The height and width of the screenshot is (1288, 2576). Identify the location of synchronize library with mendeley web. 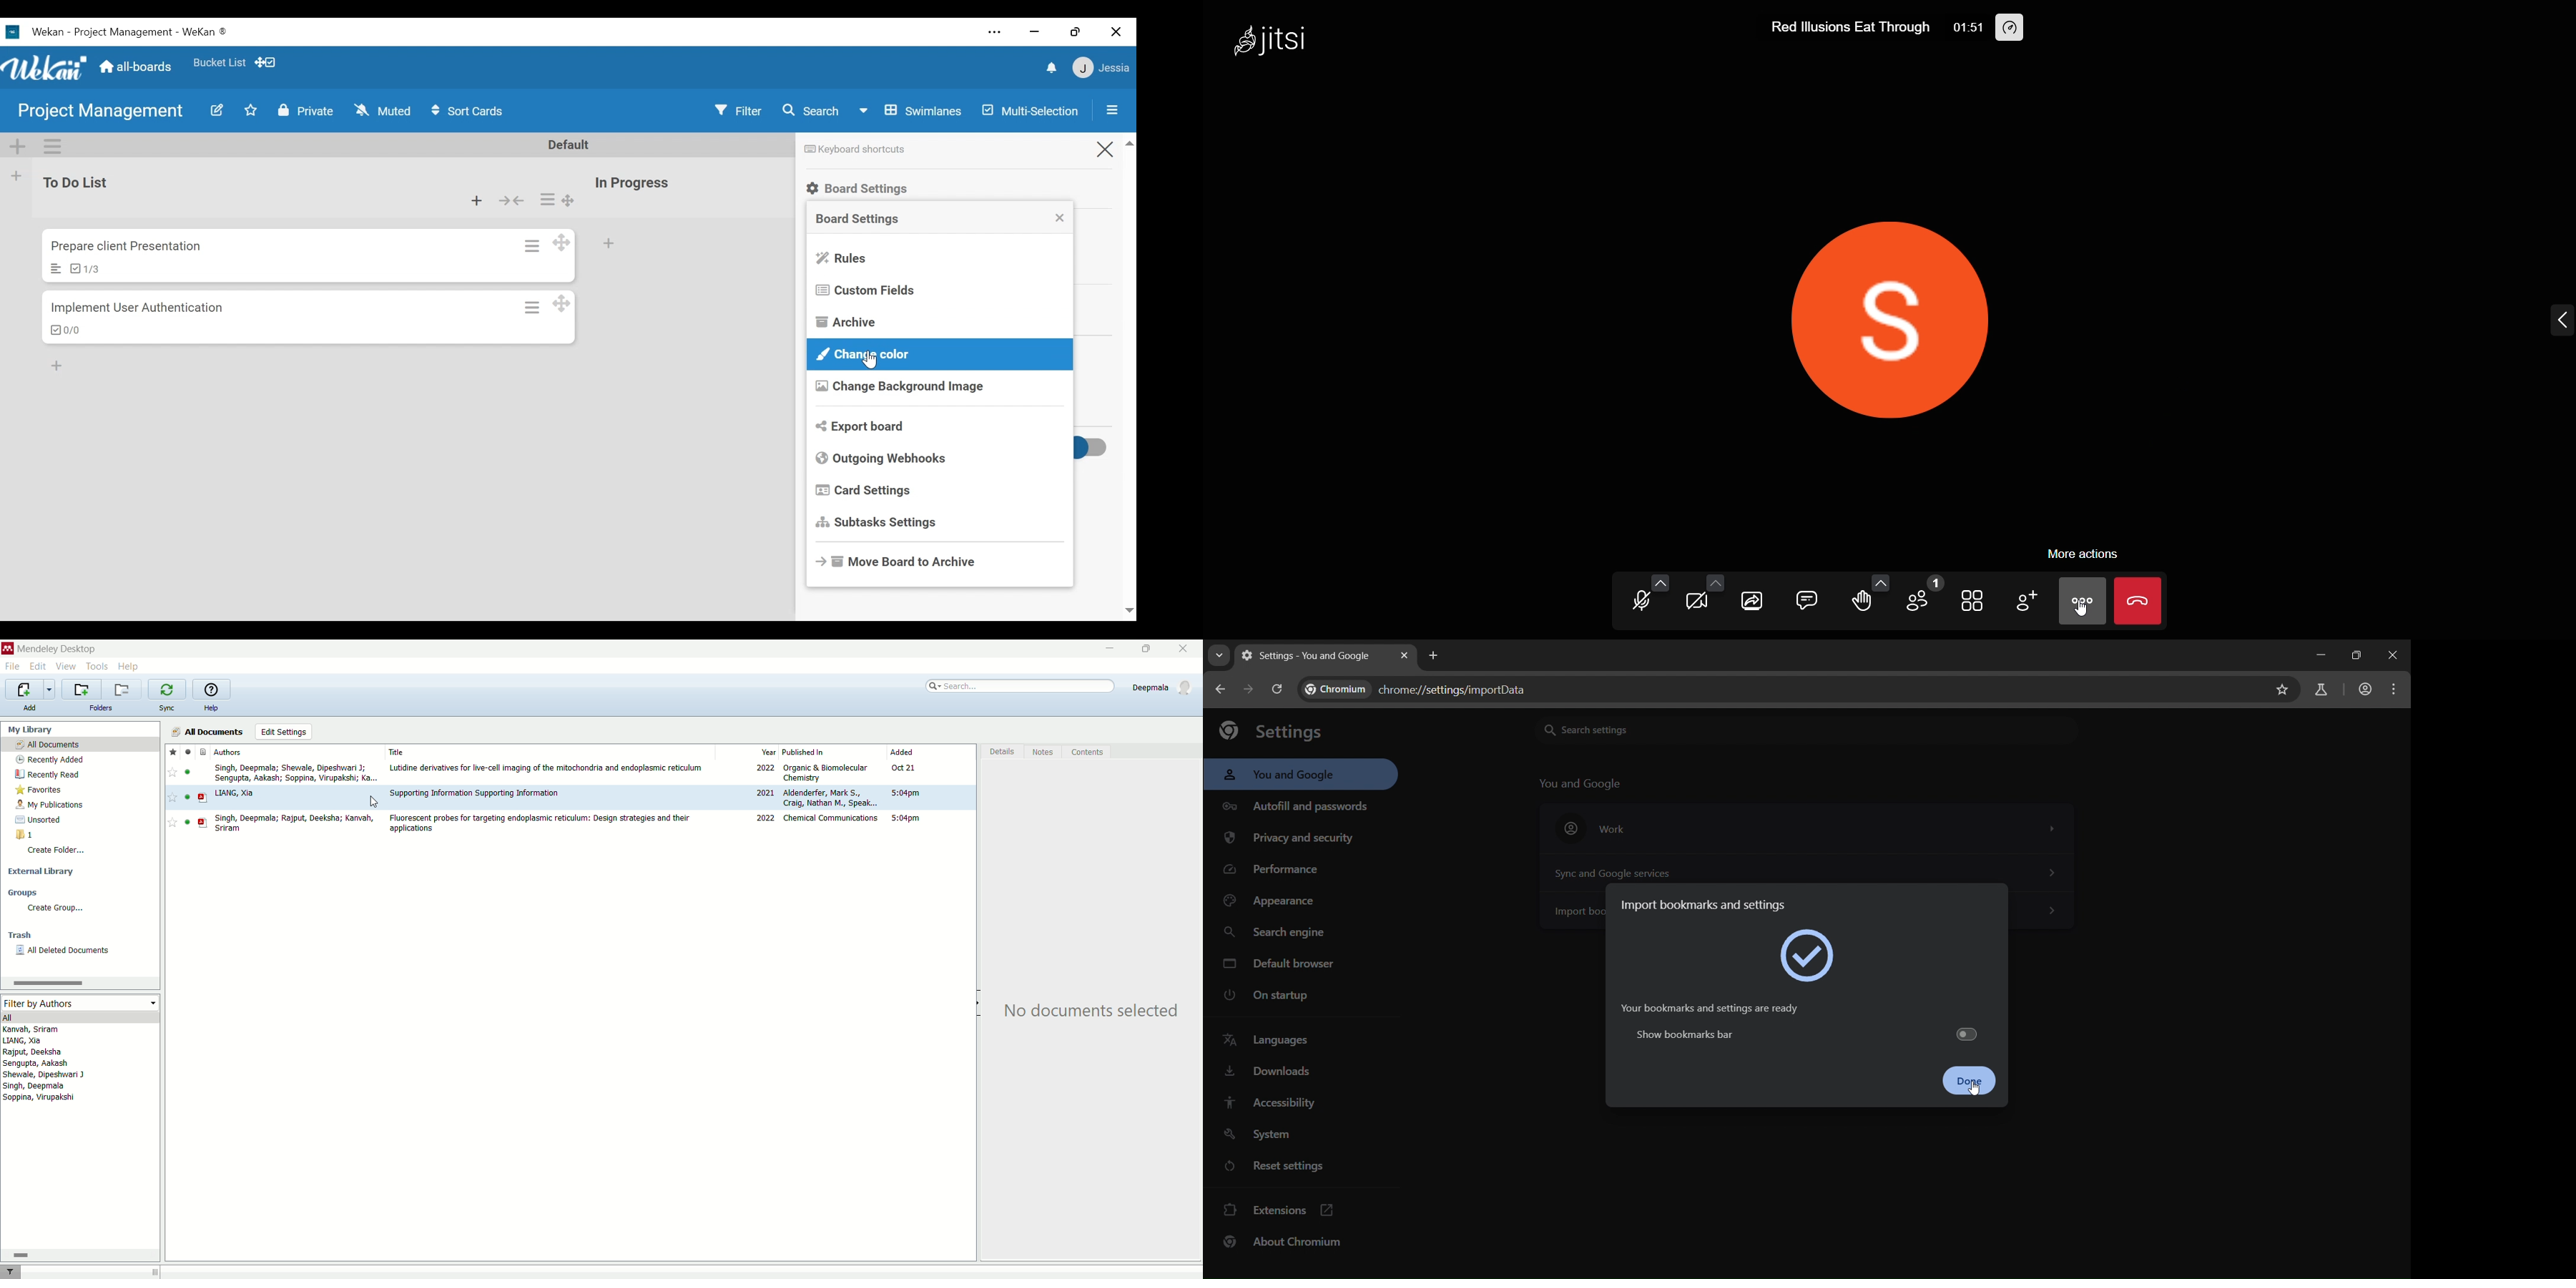
(166, 689).